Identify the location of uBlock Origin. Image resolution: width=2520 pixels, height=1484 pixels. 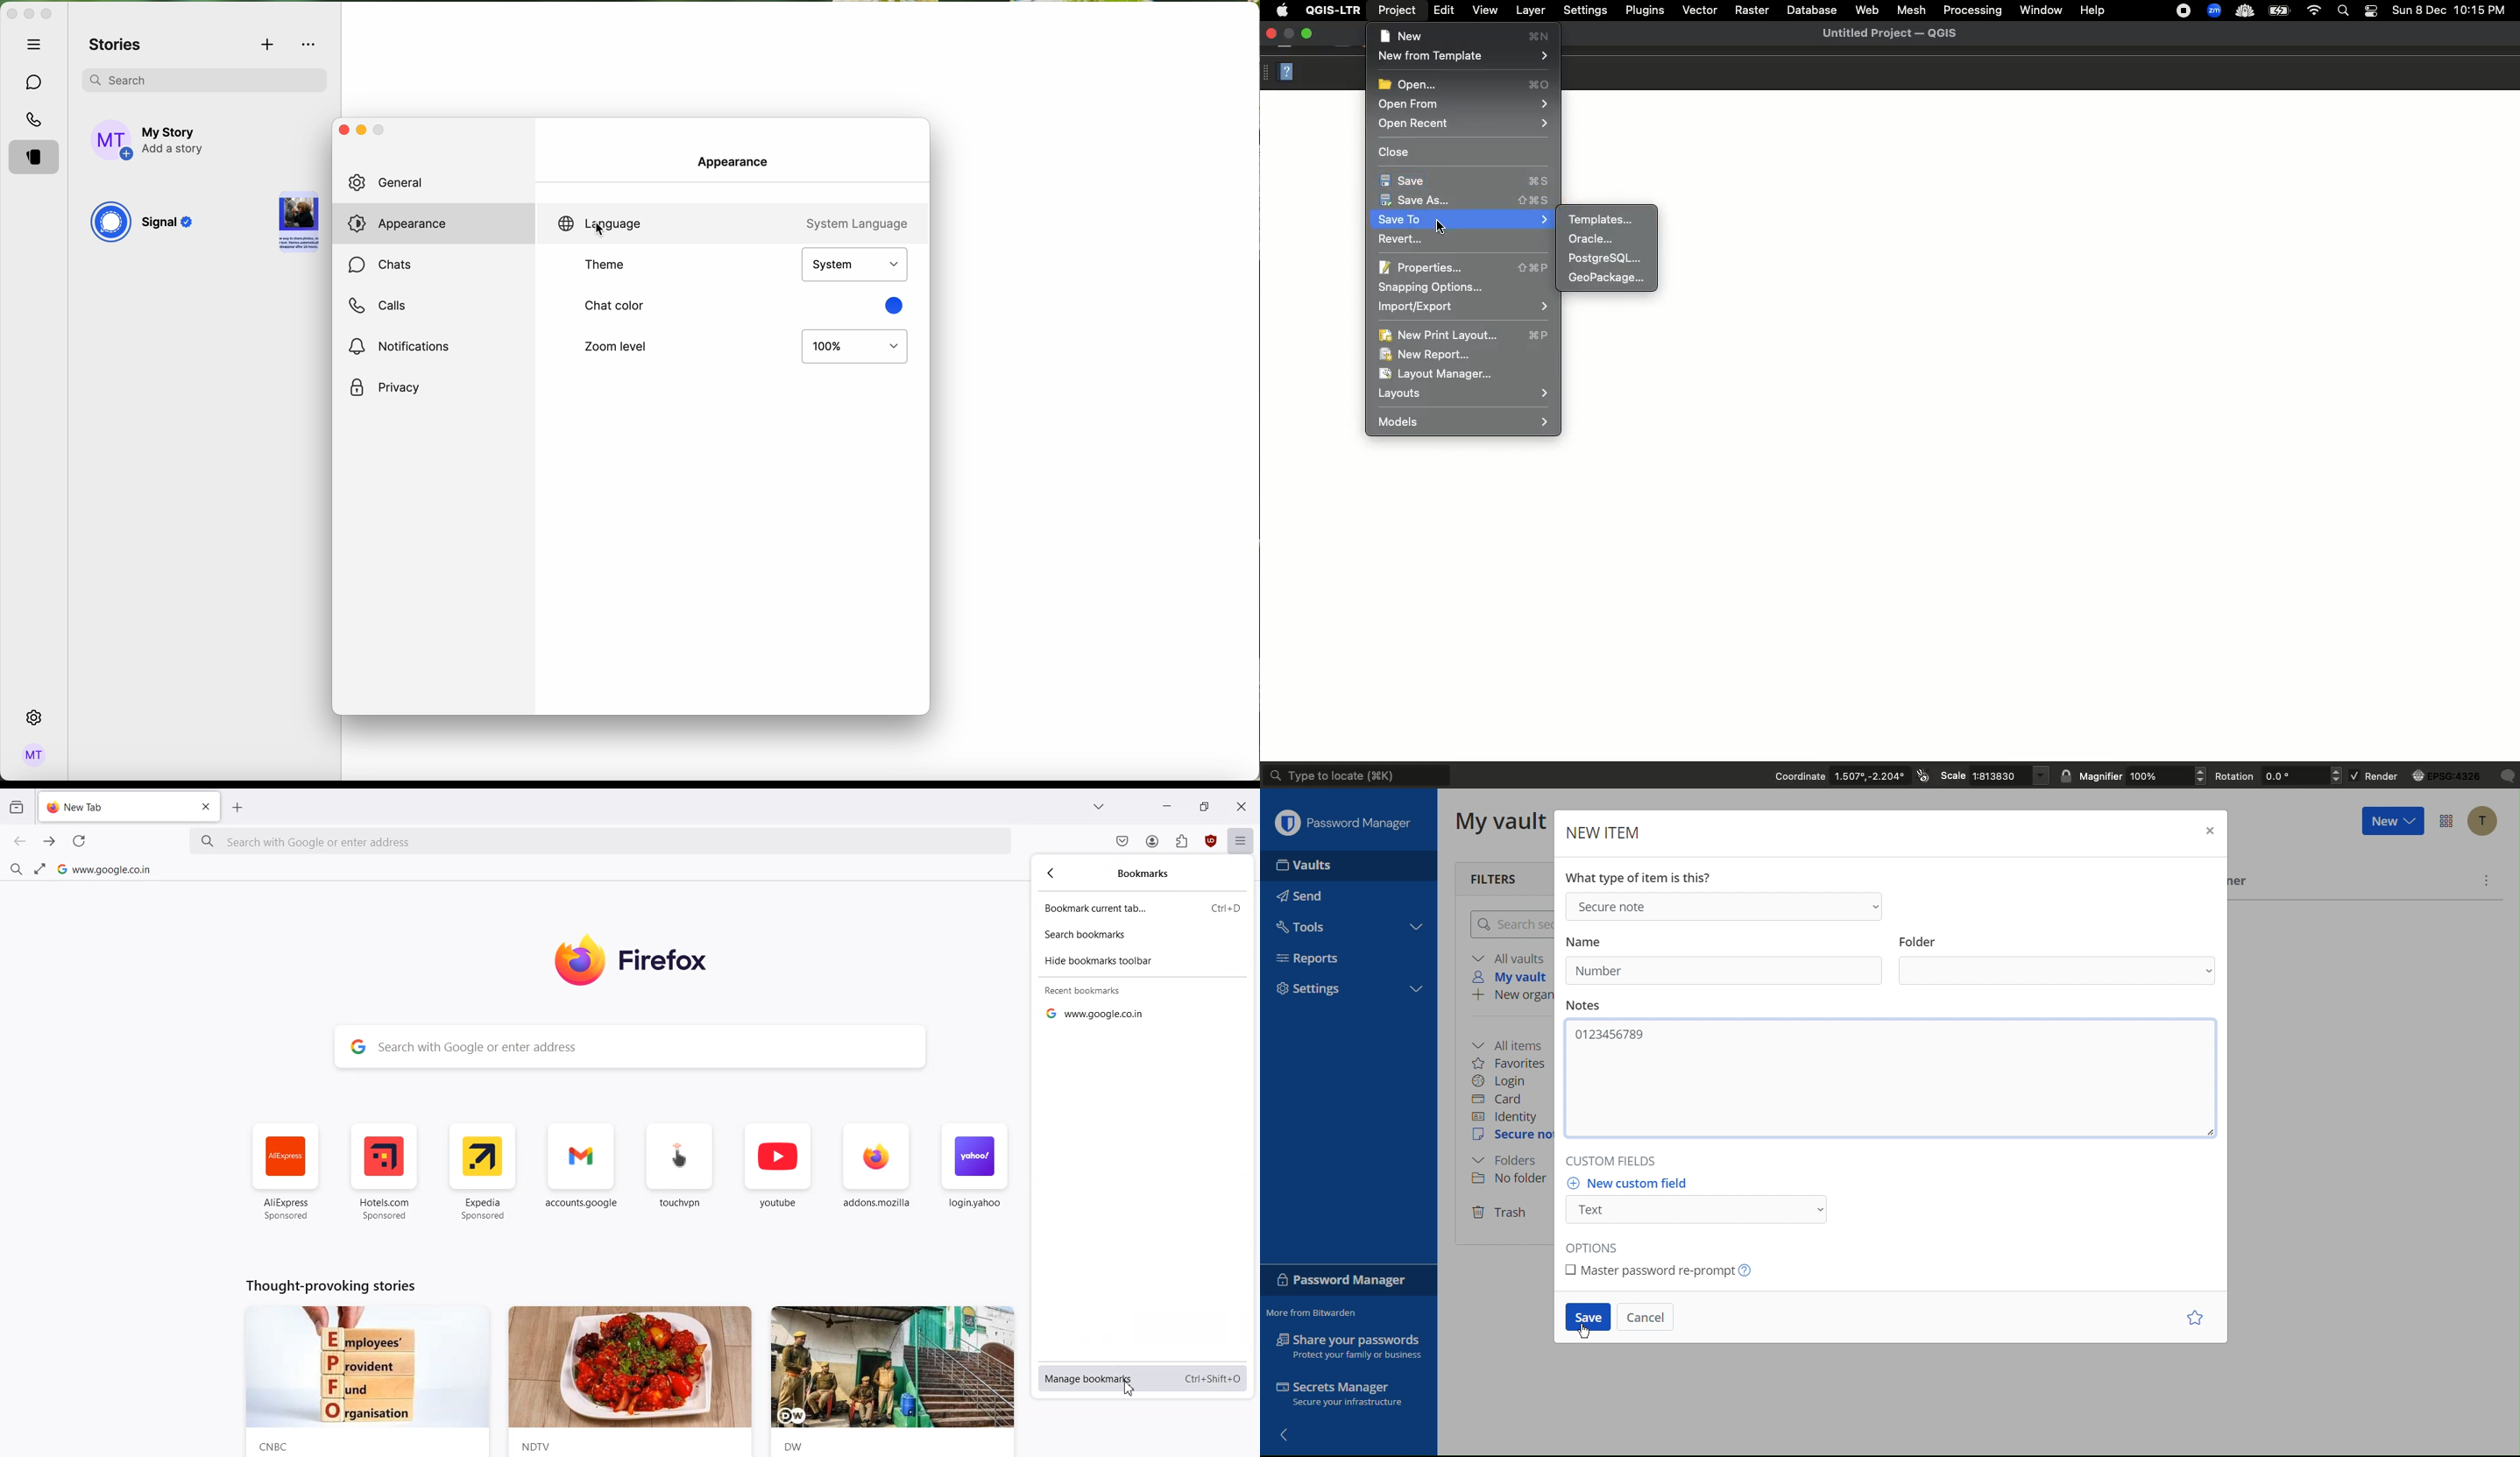
(1210, 841).